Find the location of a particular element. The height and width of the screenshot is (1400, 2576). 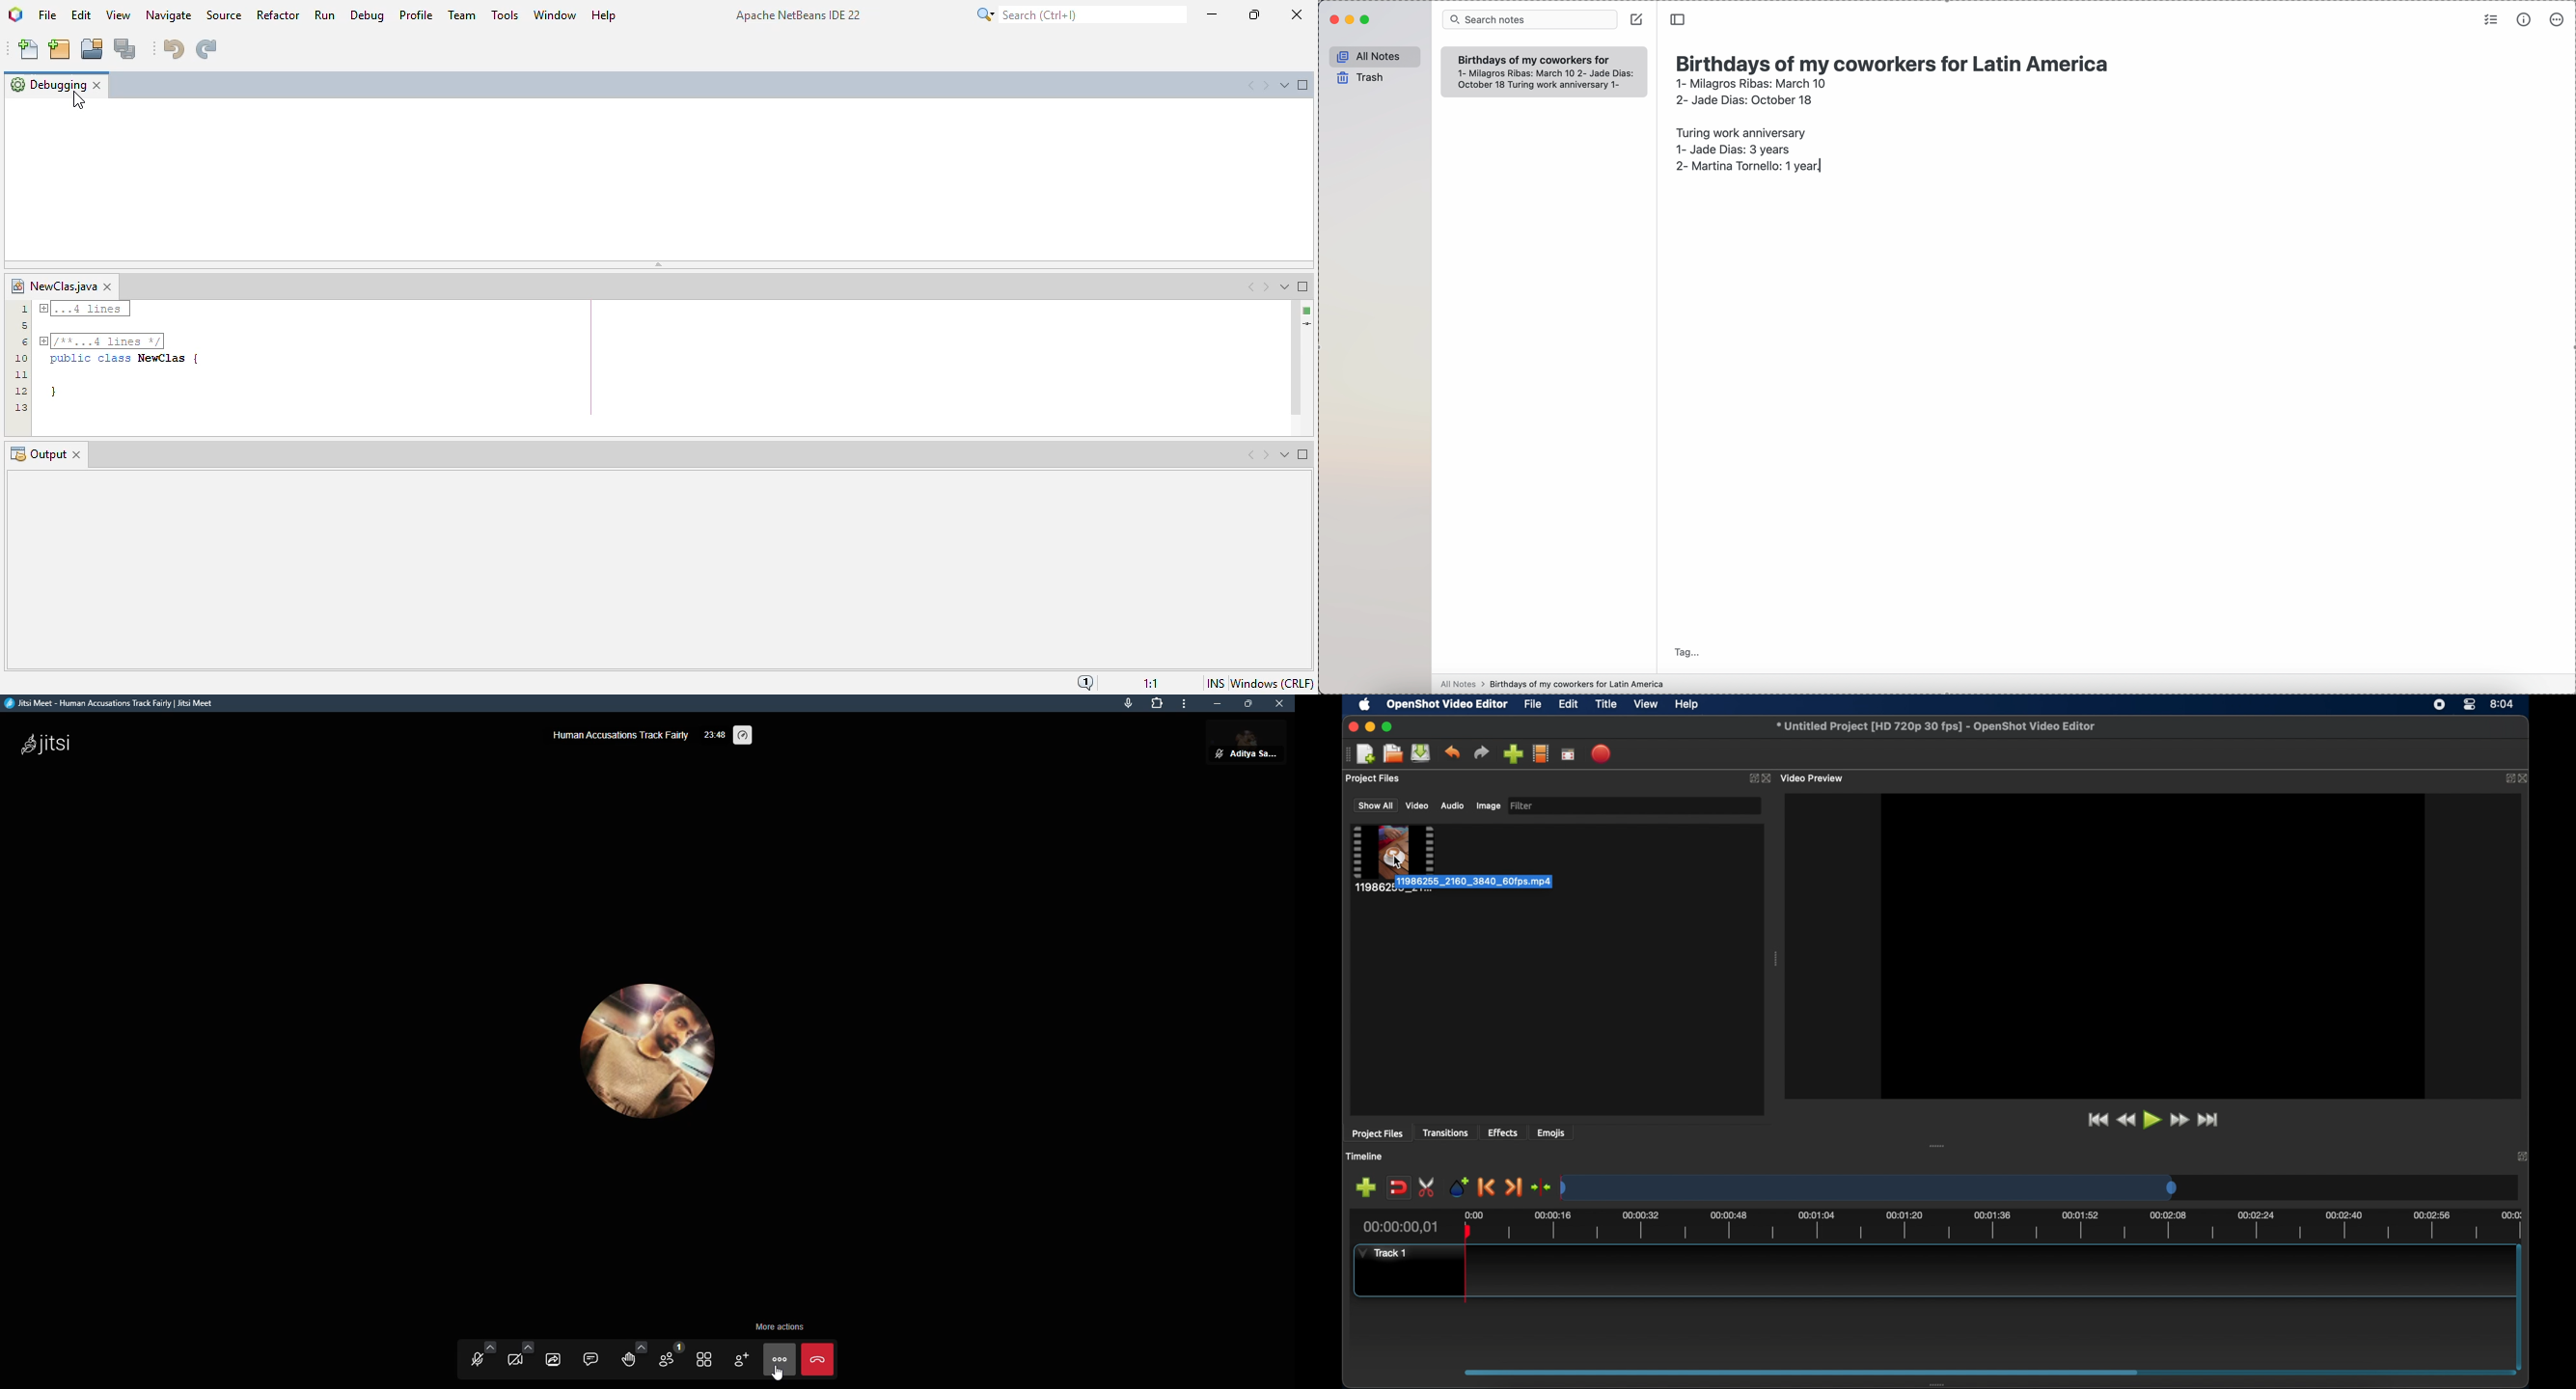

2- Jade Dias: October 18 is located at coordinates (1743, 98).